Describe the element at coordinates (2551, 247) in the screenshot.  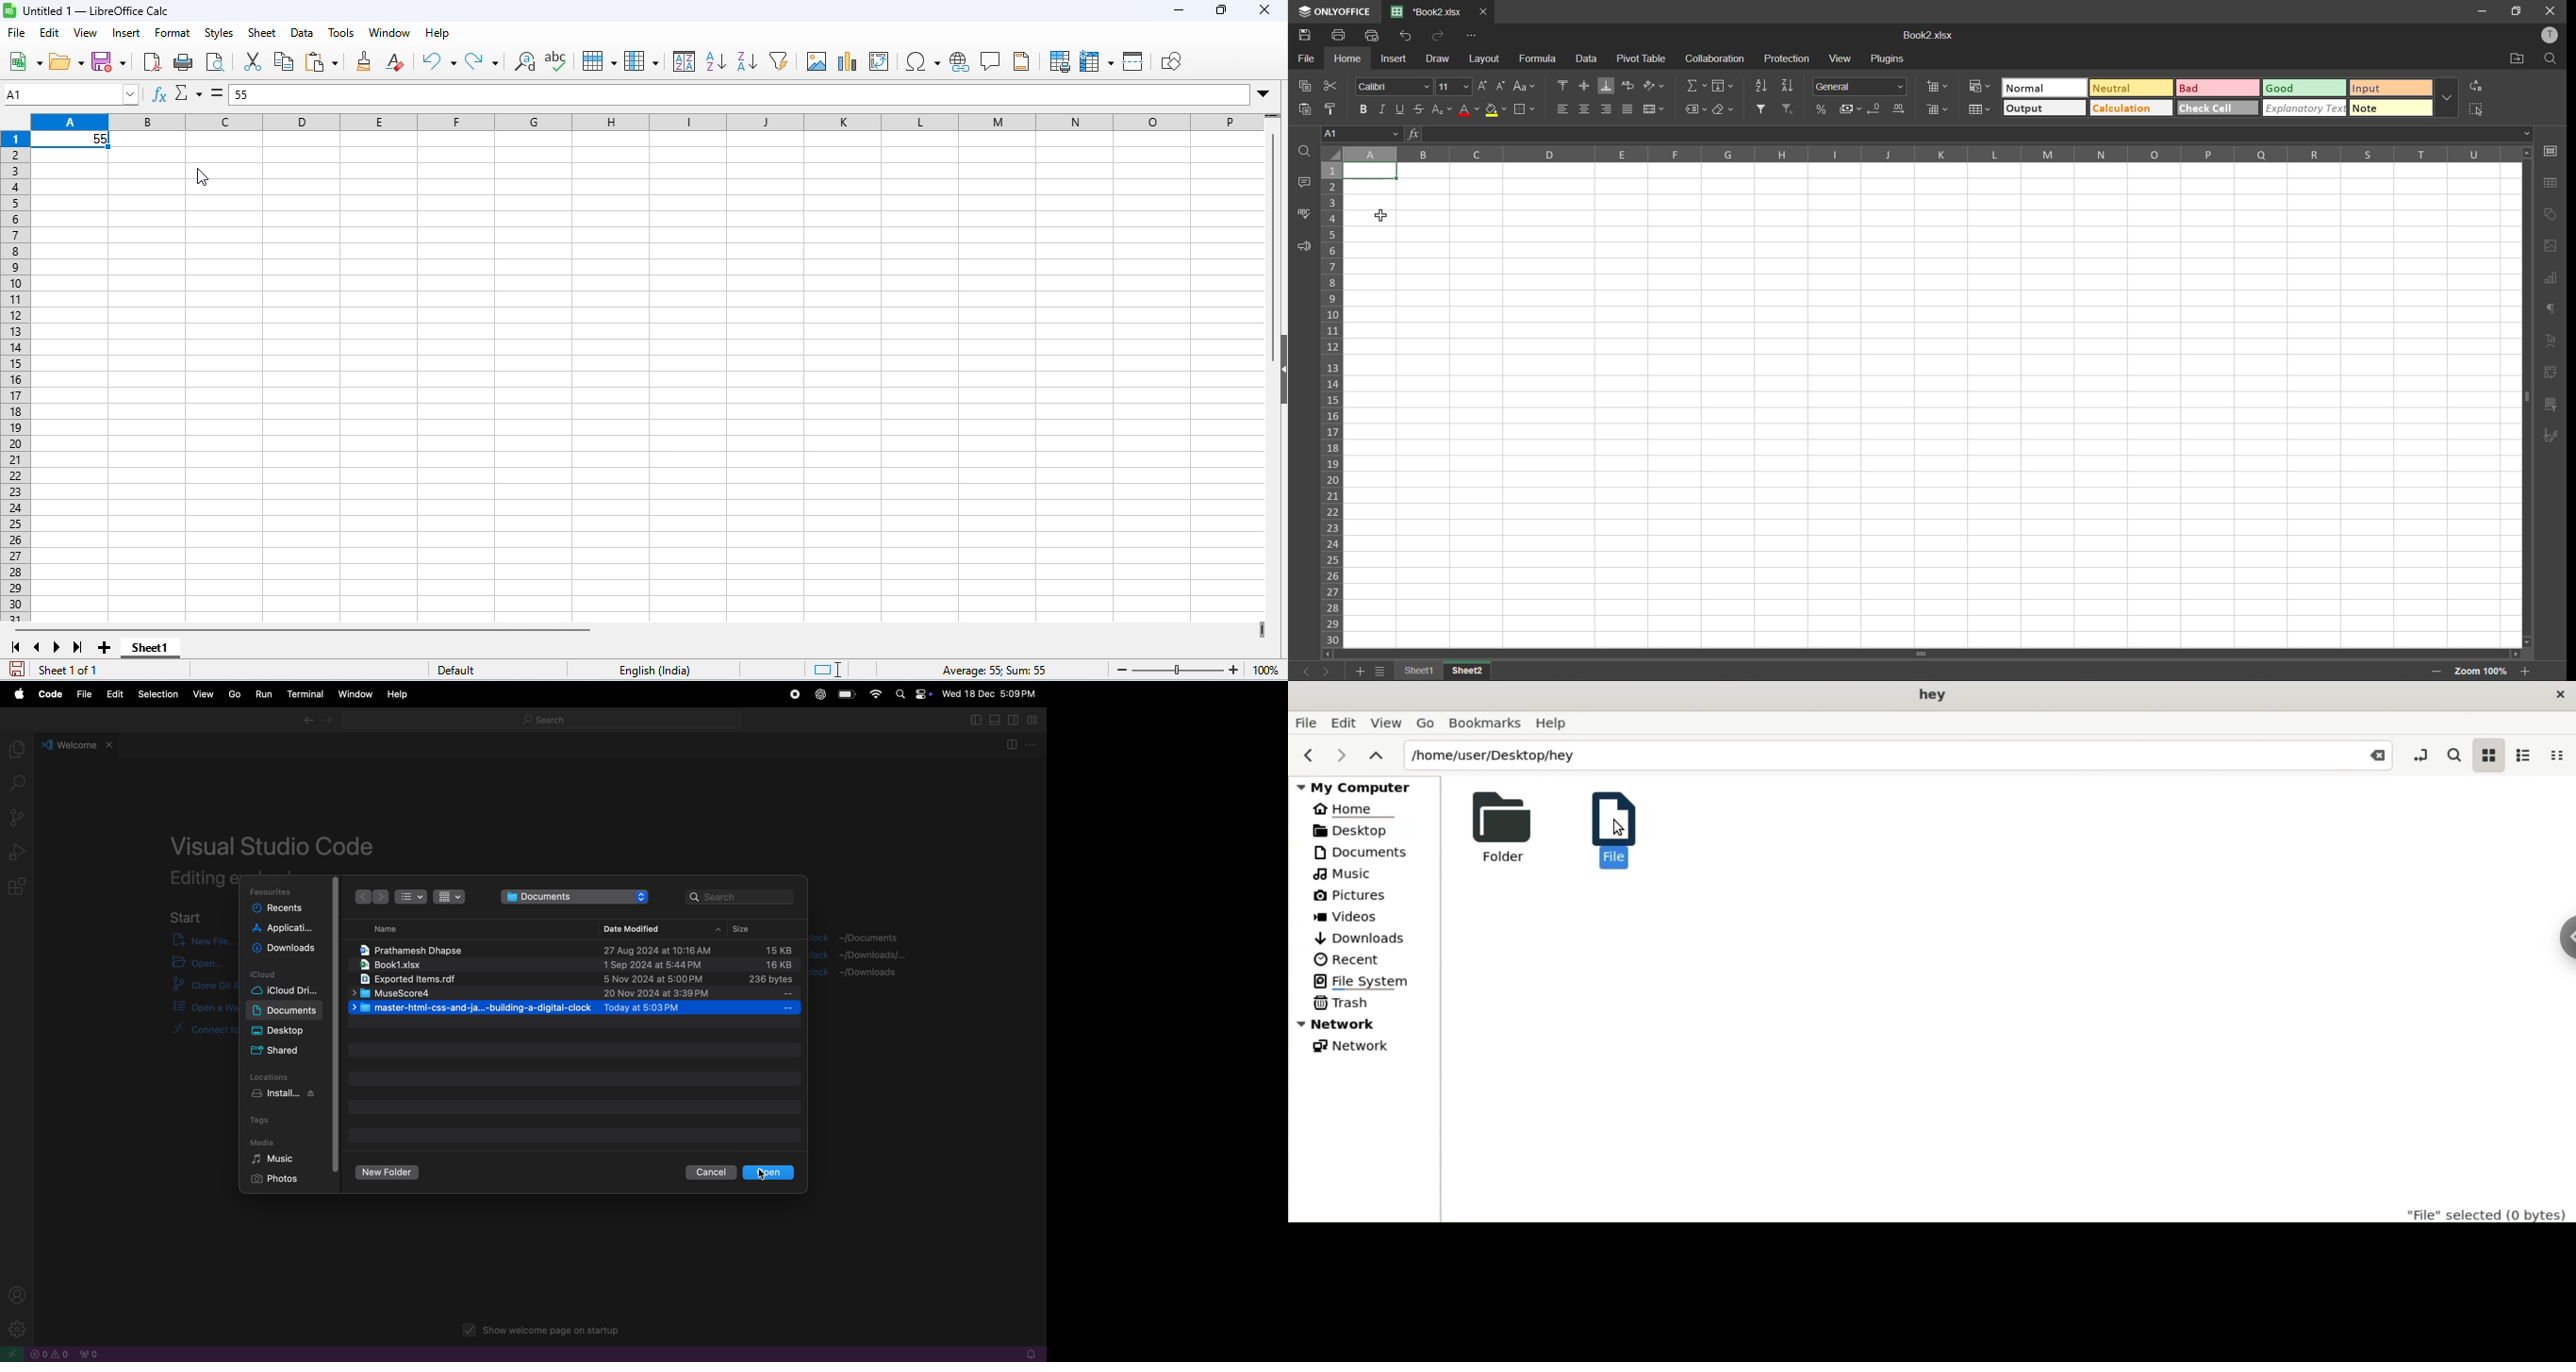
I see `images` at that location.